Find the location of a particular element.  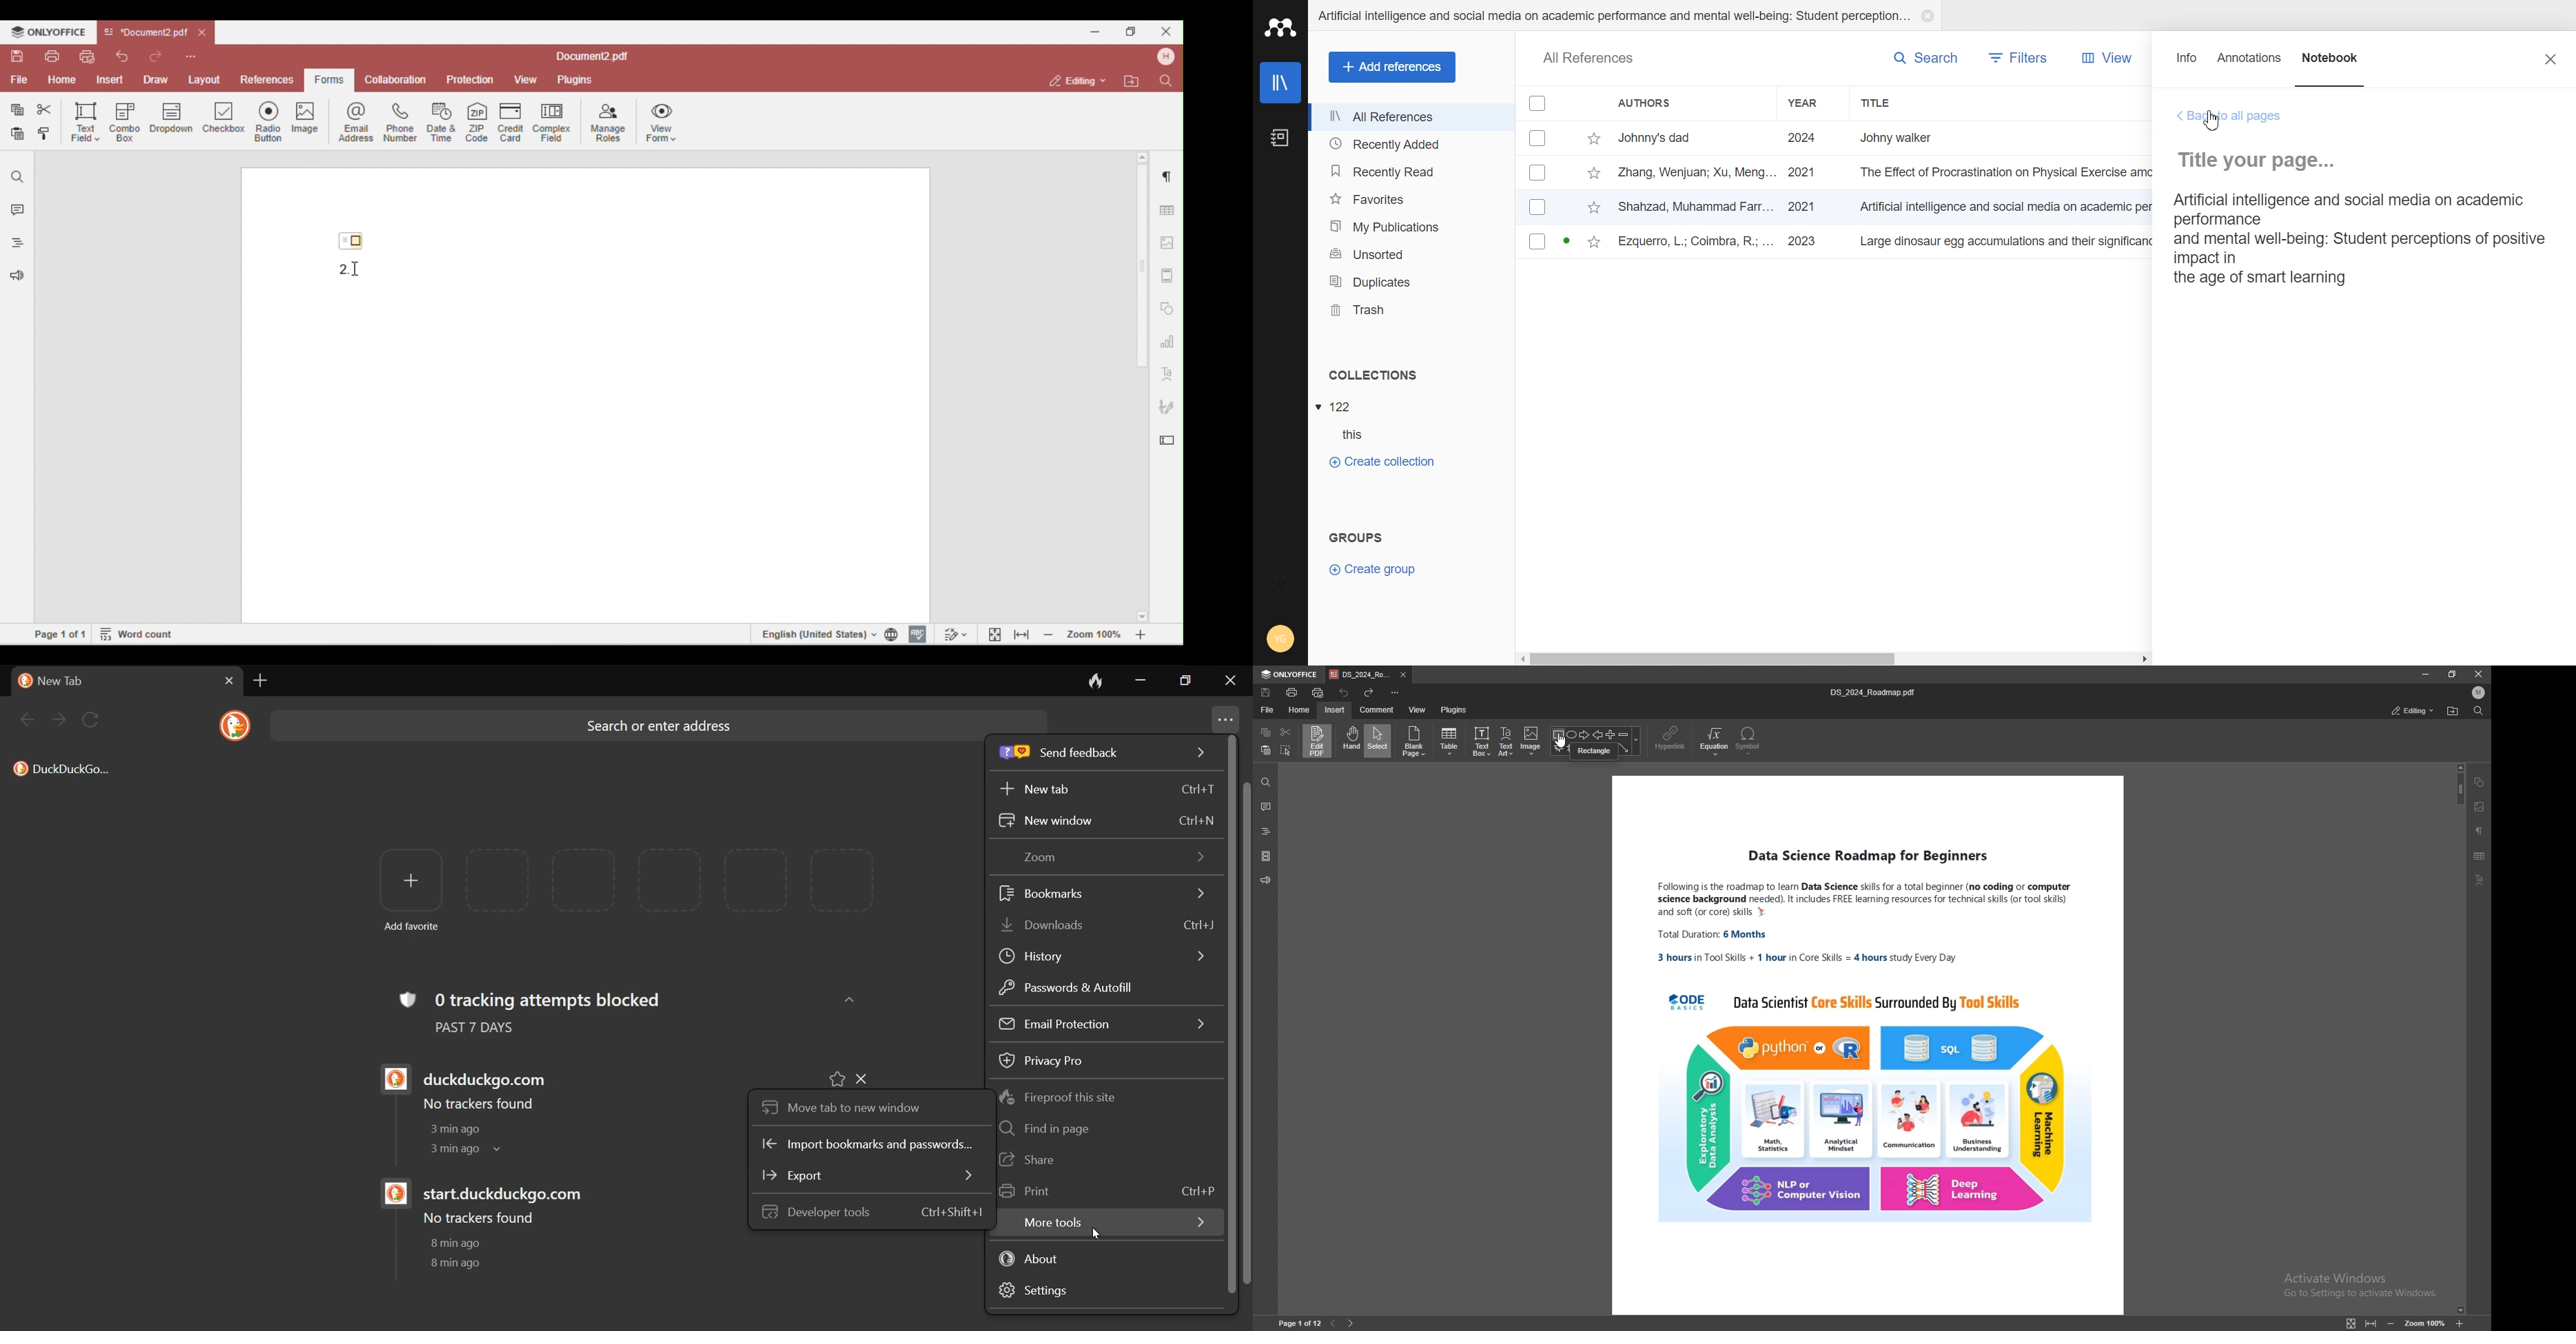

Checkbox is located at coordinates (1537, 241).